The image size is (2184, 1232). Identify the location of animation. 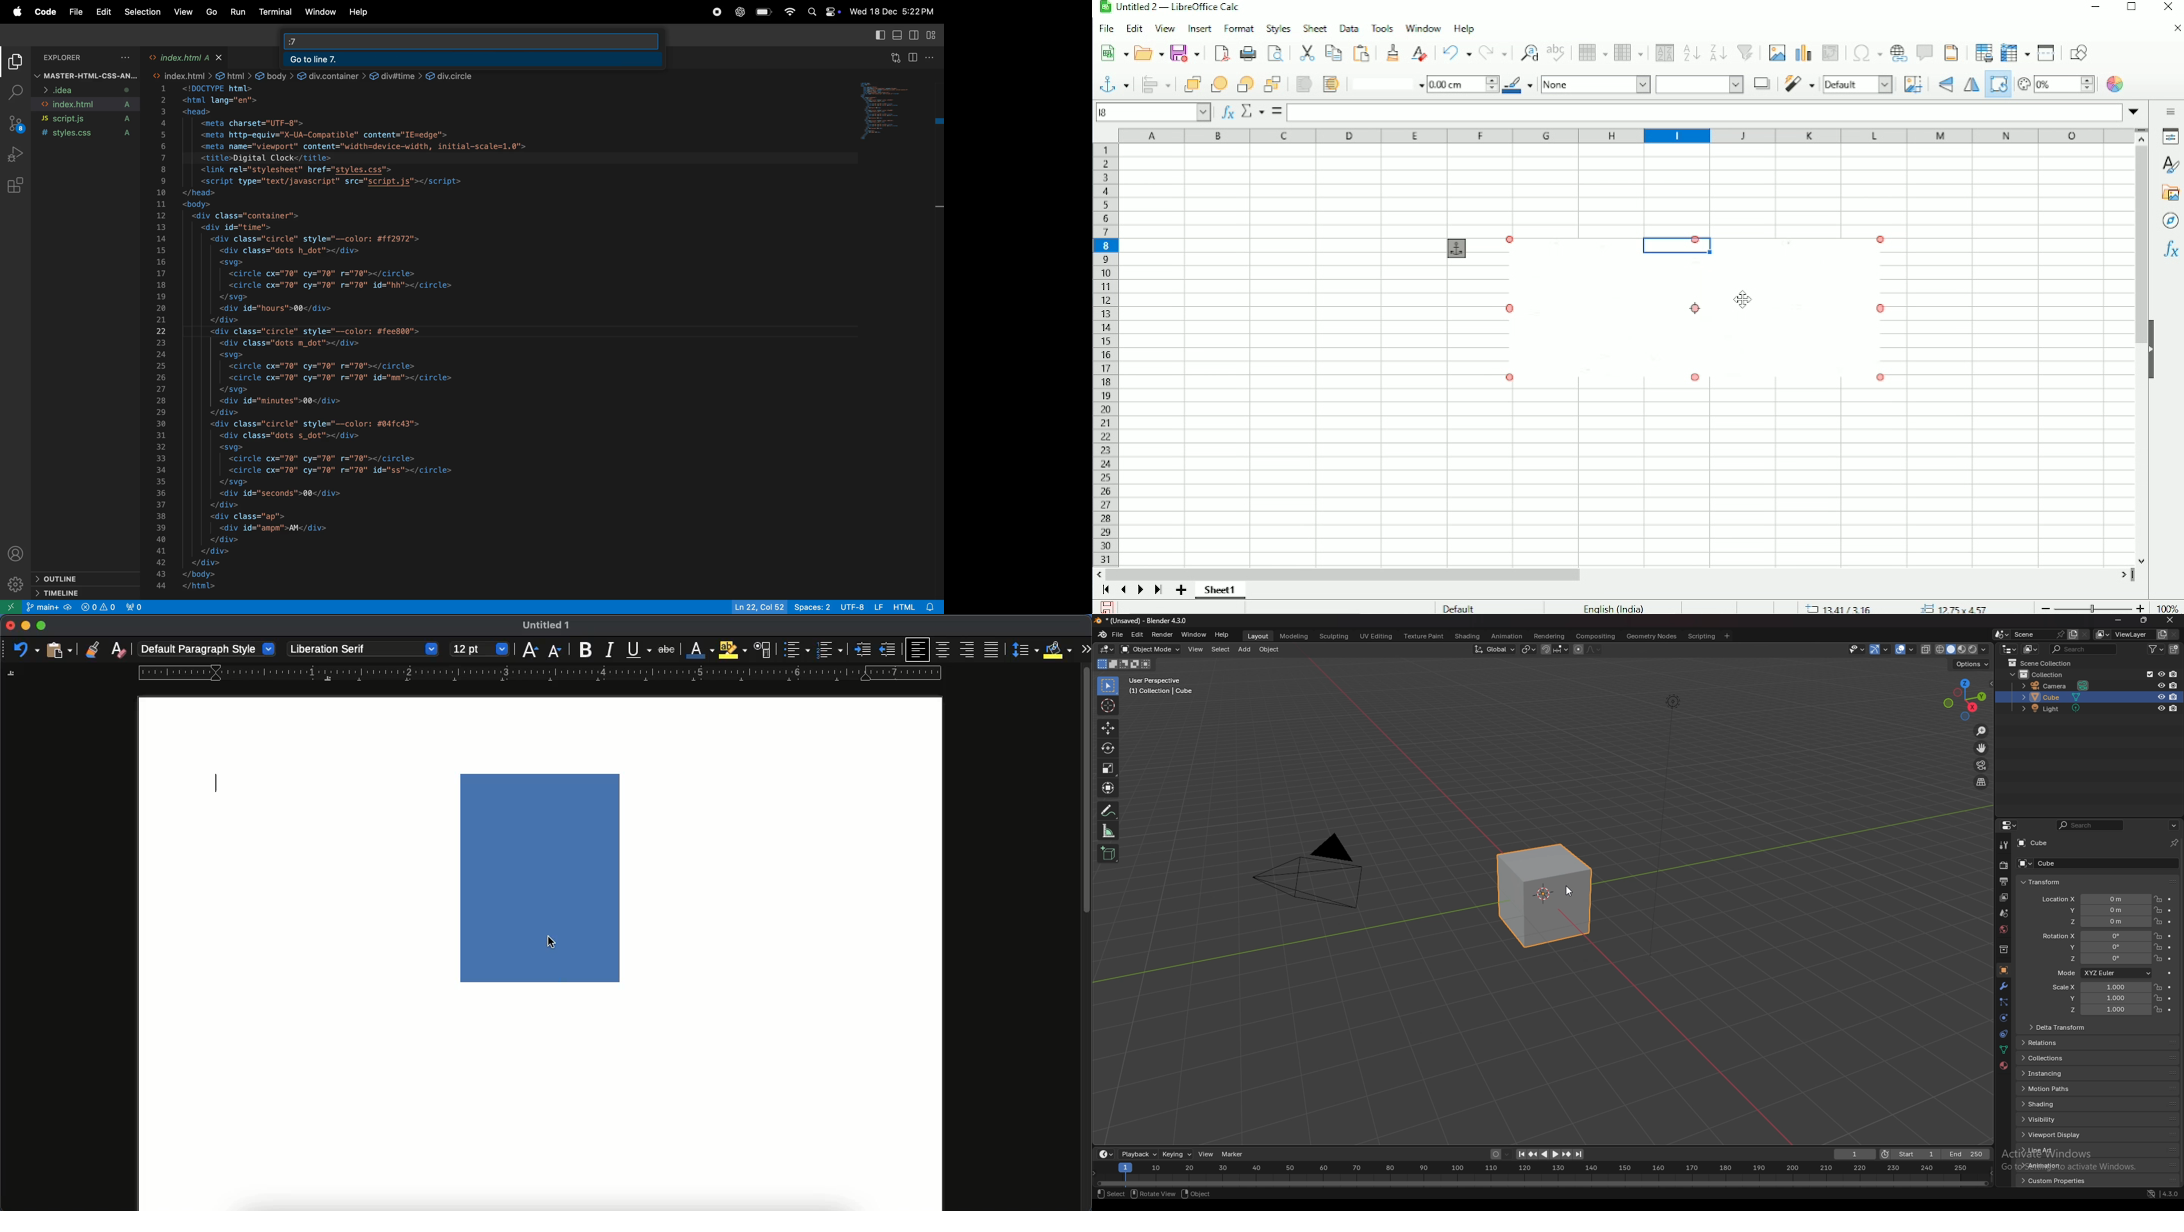
(1508, 636).